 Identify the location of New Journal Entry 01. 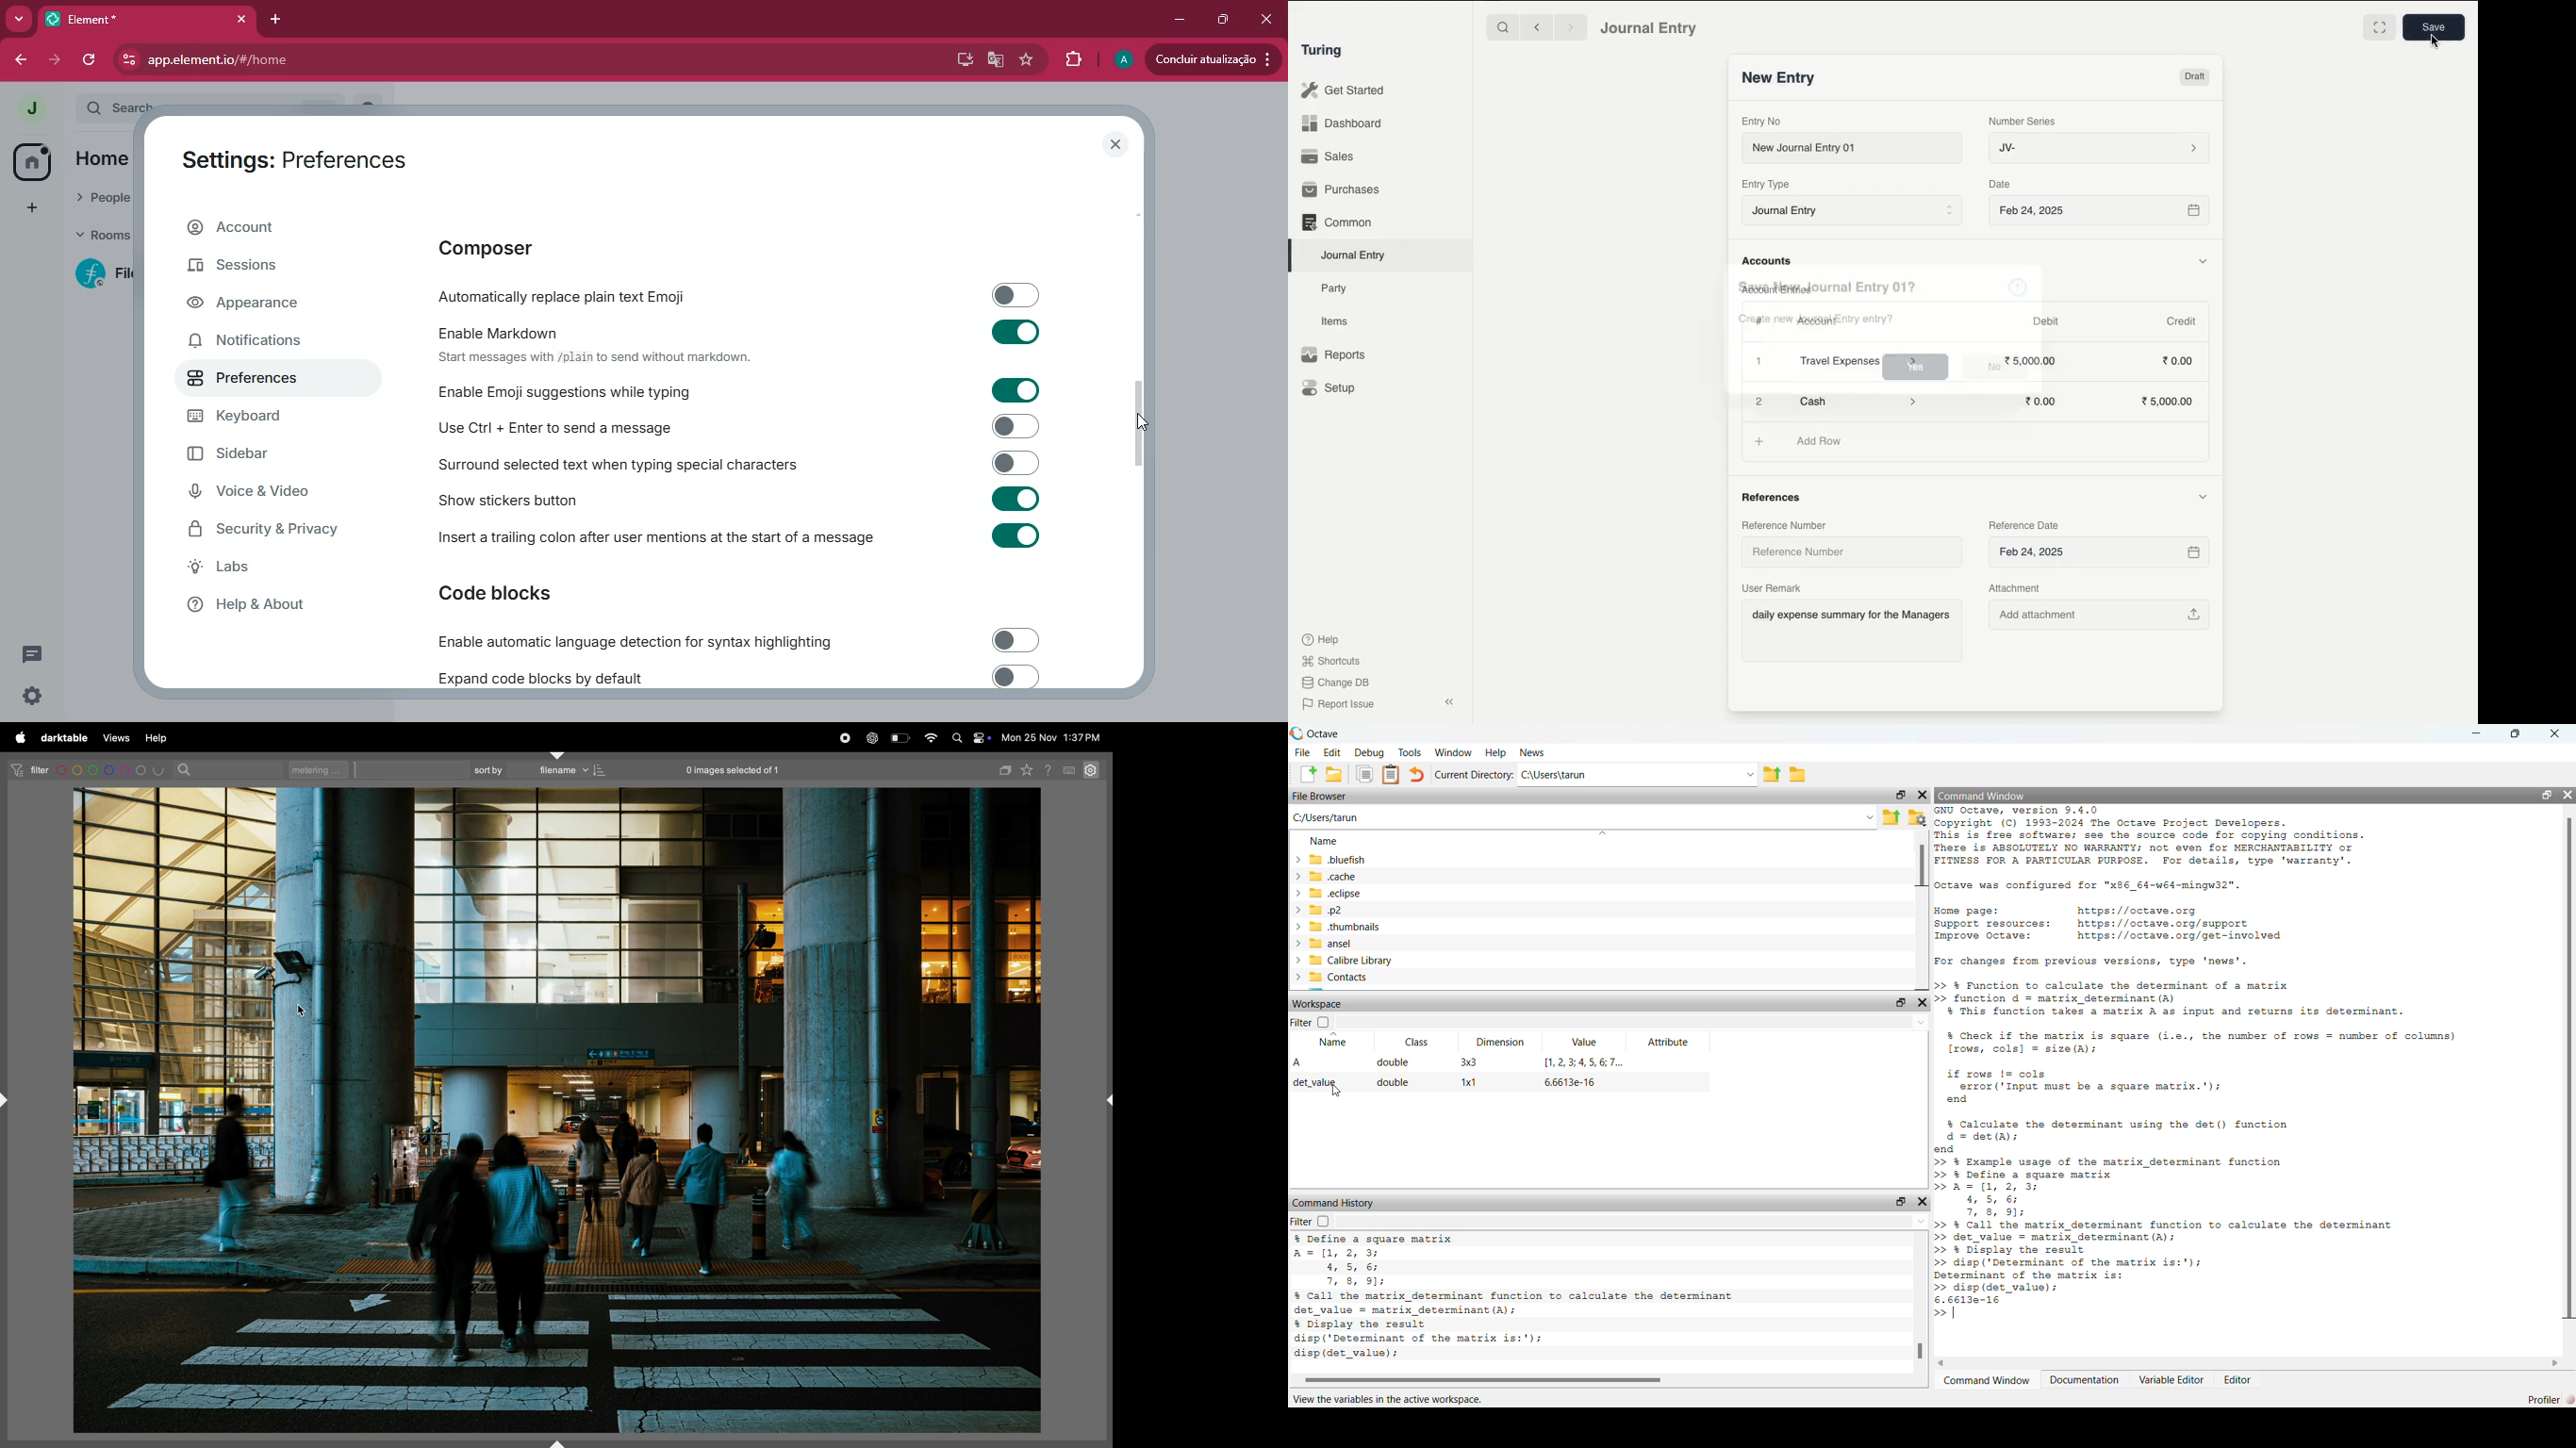
(1851, 147).